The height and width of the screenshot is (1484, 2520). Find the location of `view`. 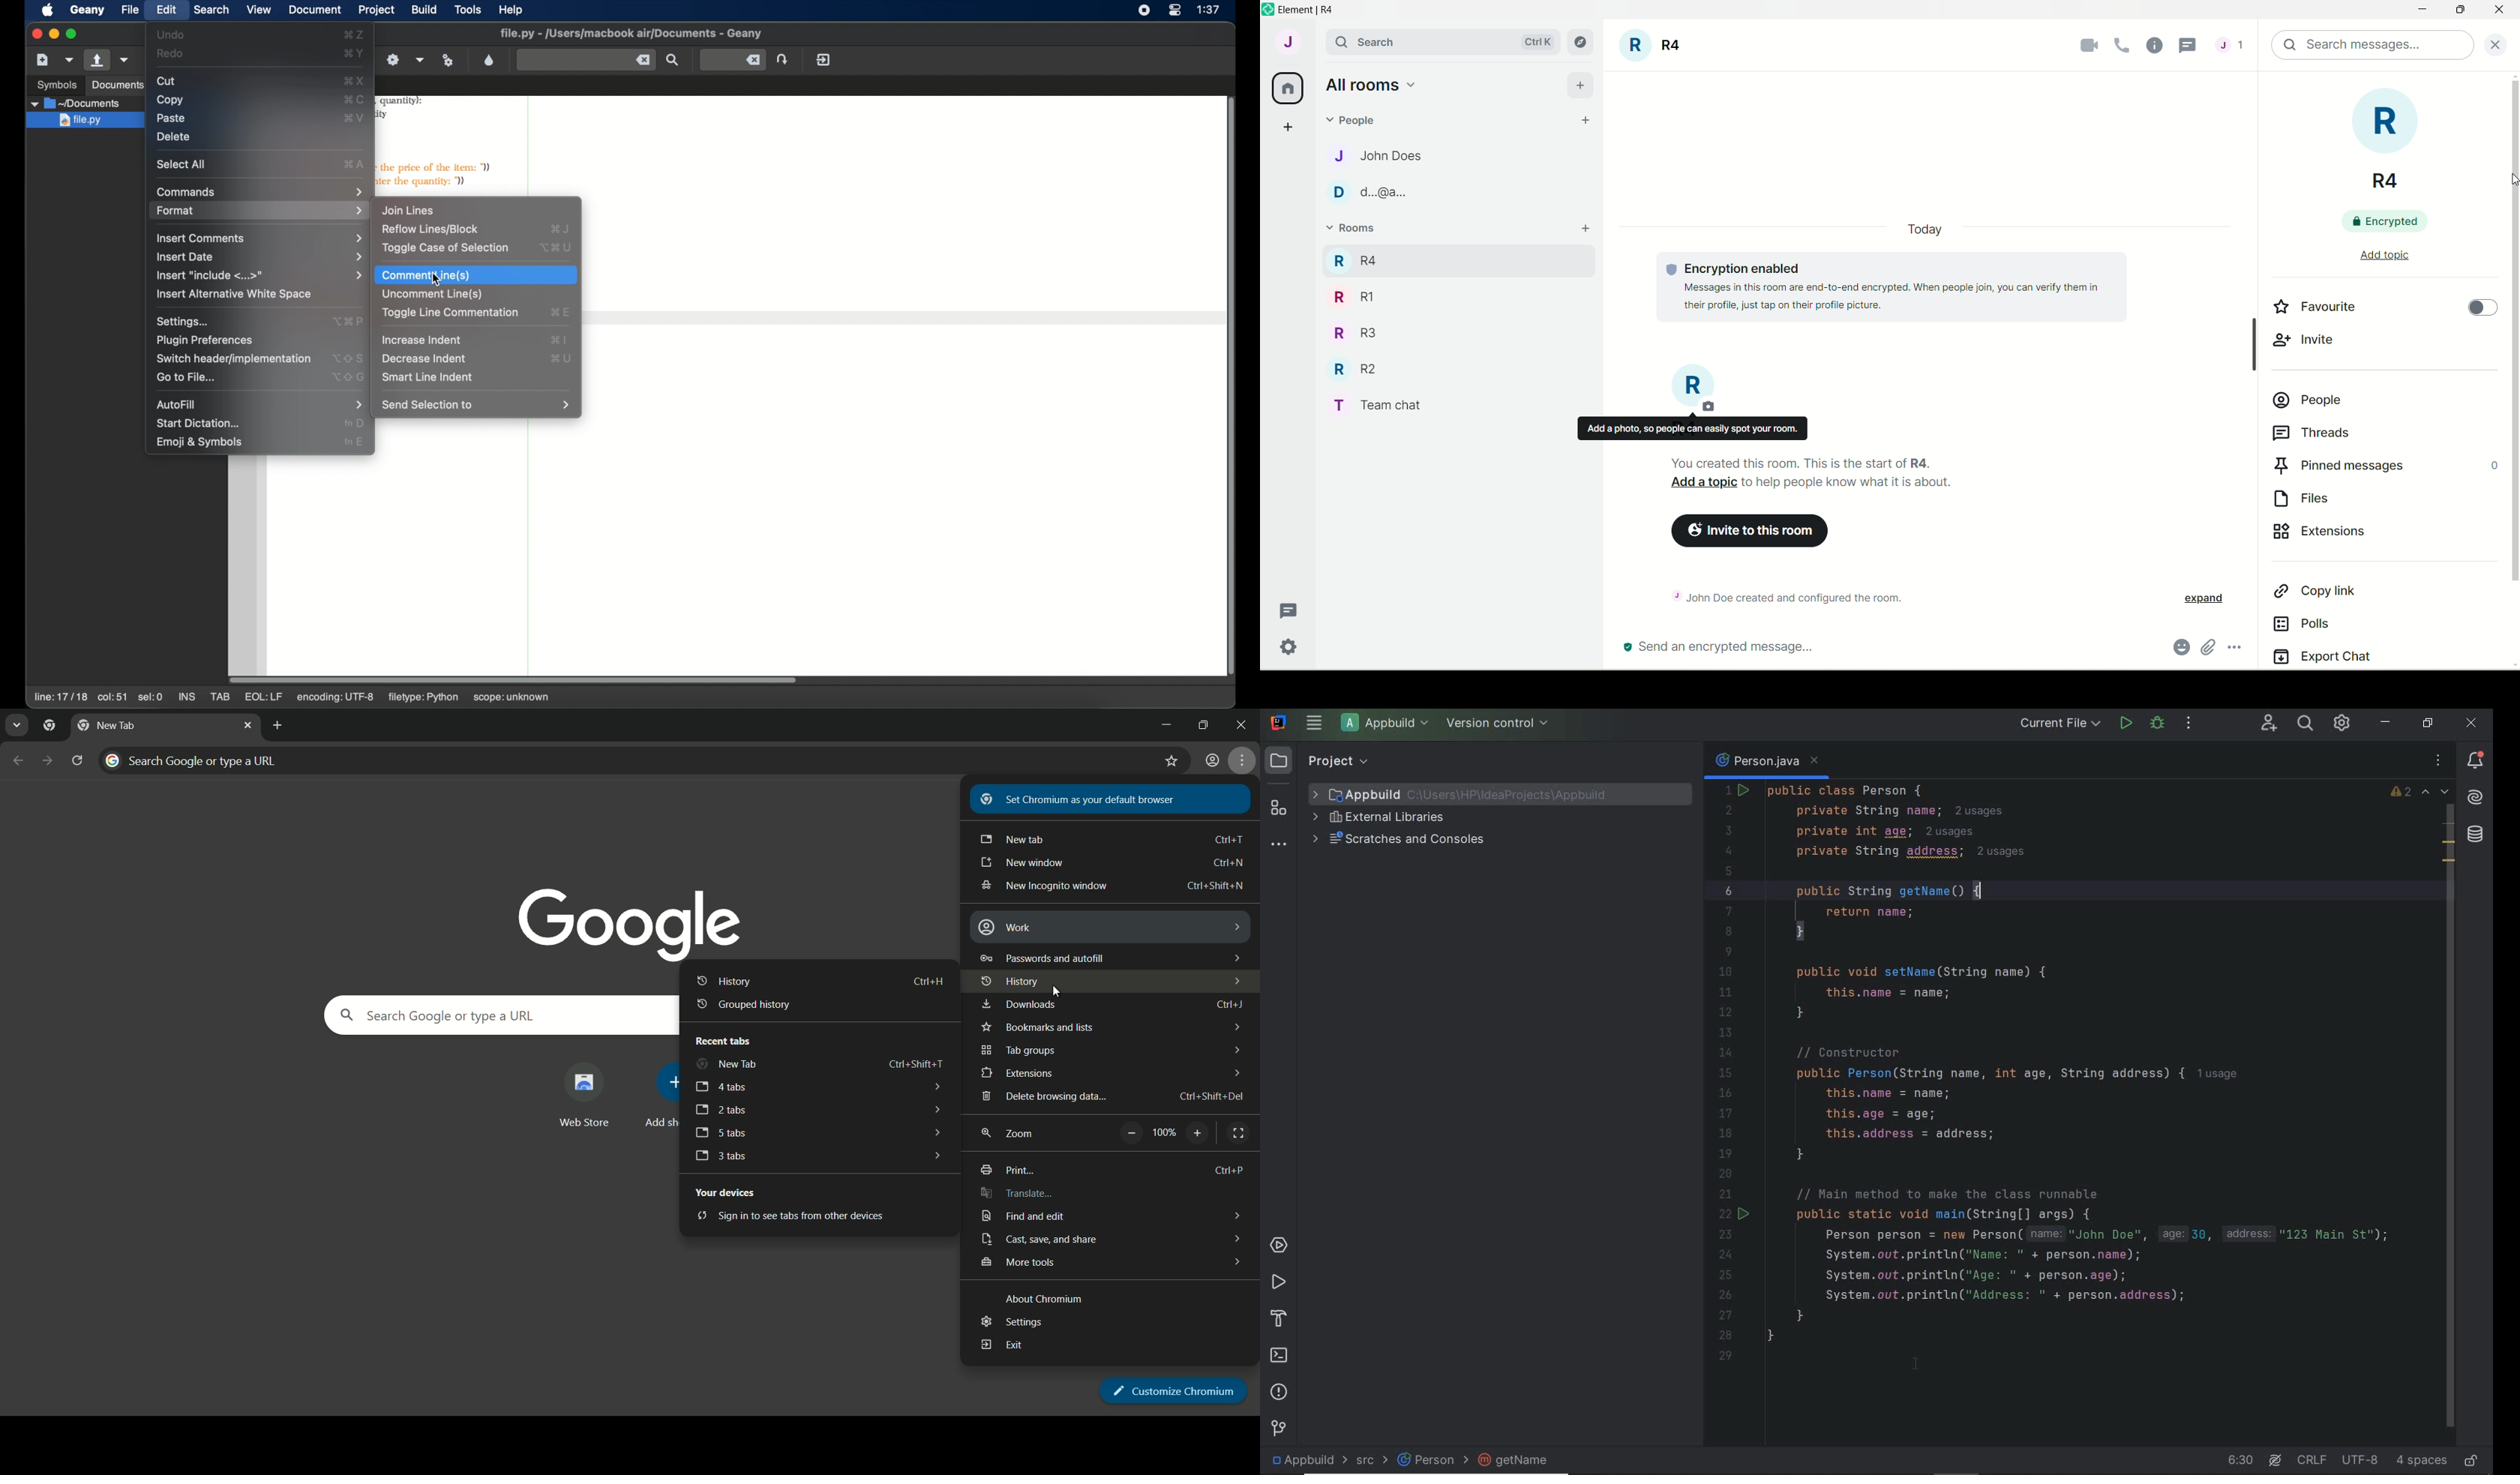

view is located at coordinates (259, 9).